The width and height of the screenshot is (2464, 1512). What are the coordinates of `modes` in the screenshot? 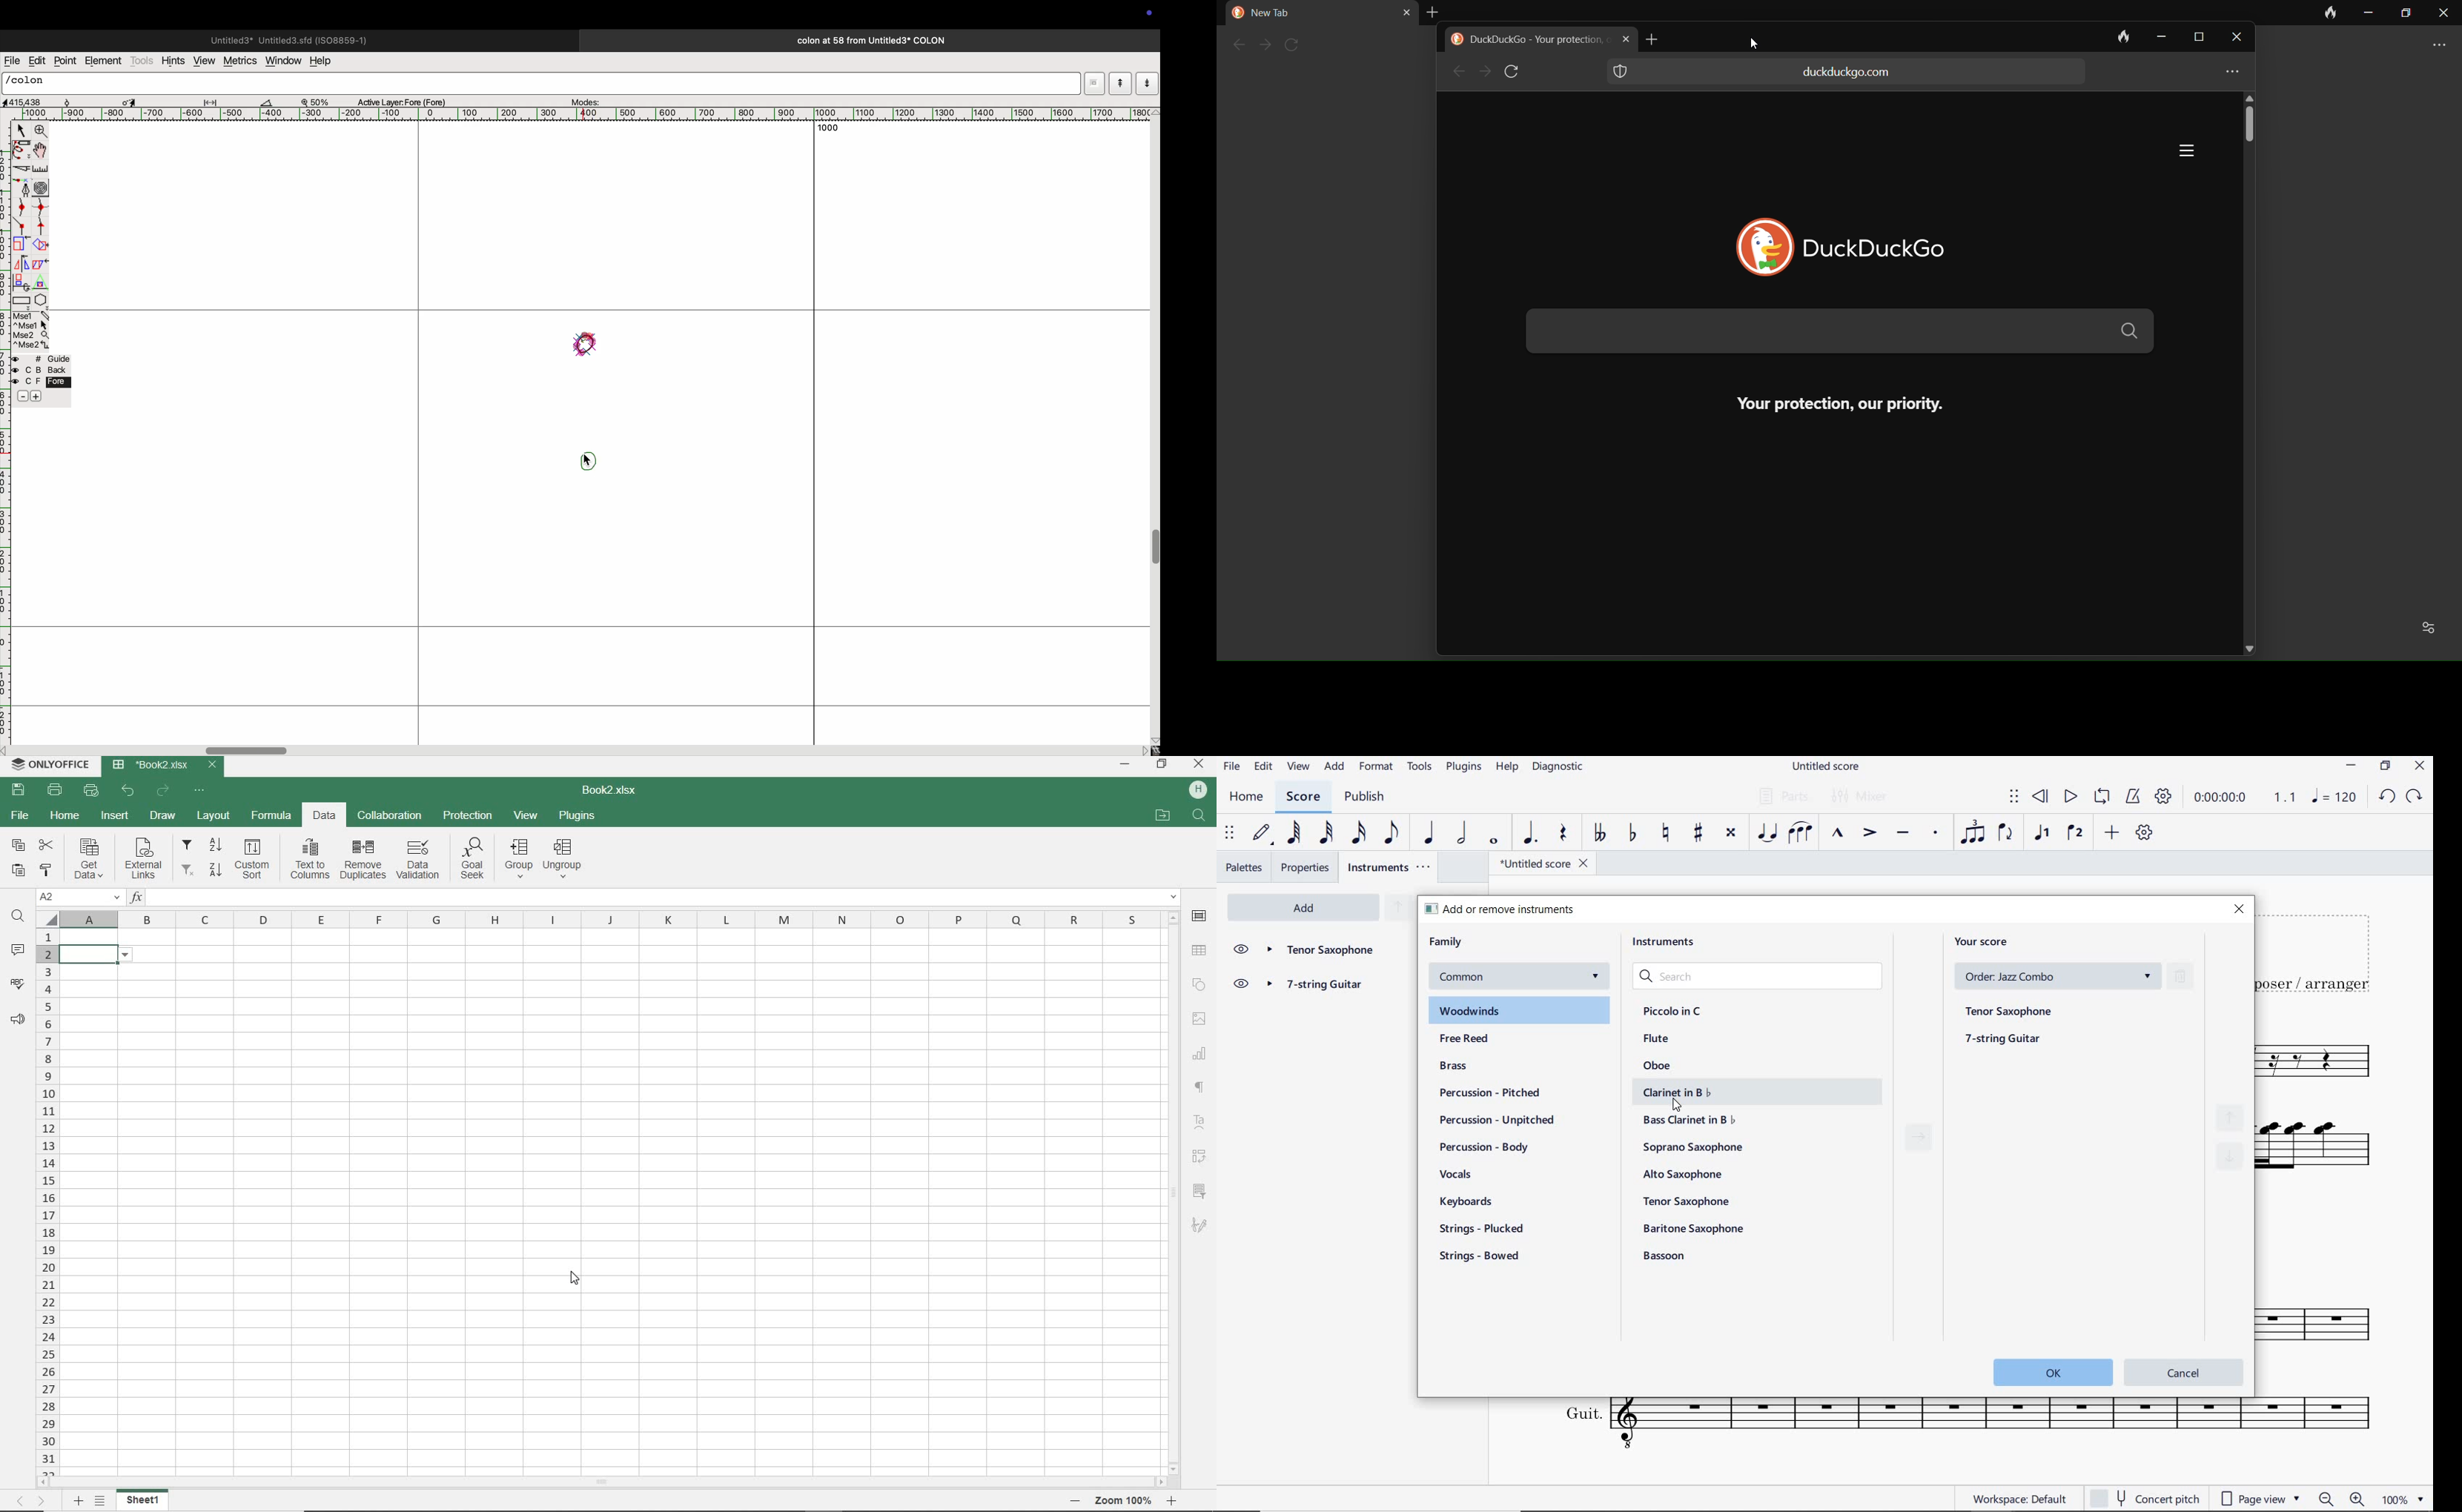 It's located at (587, 99).